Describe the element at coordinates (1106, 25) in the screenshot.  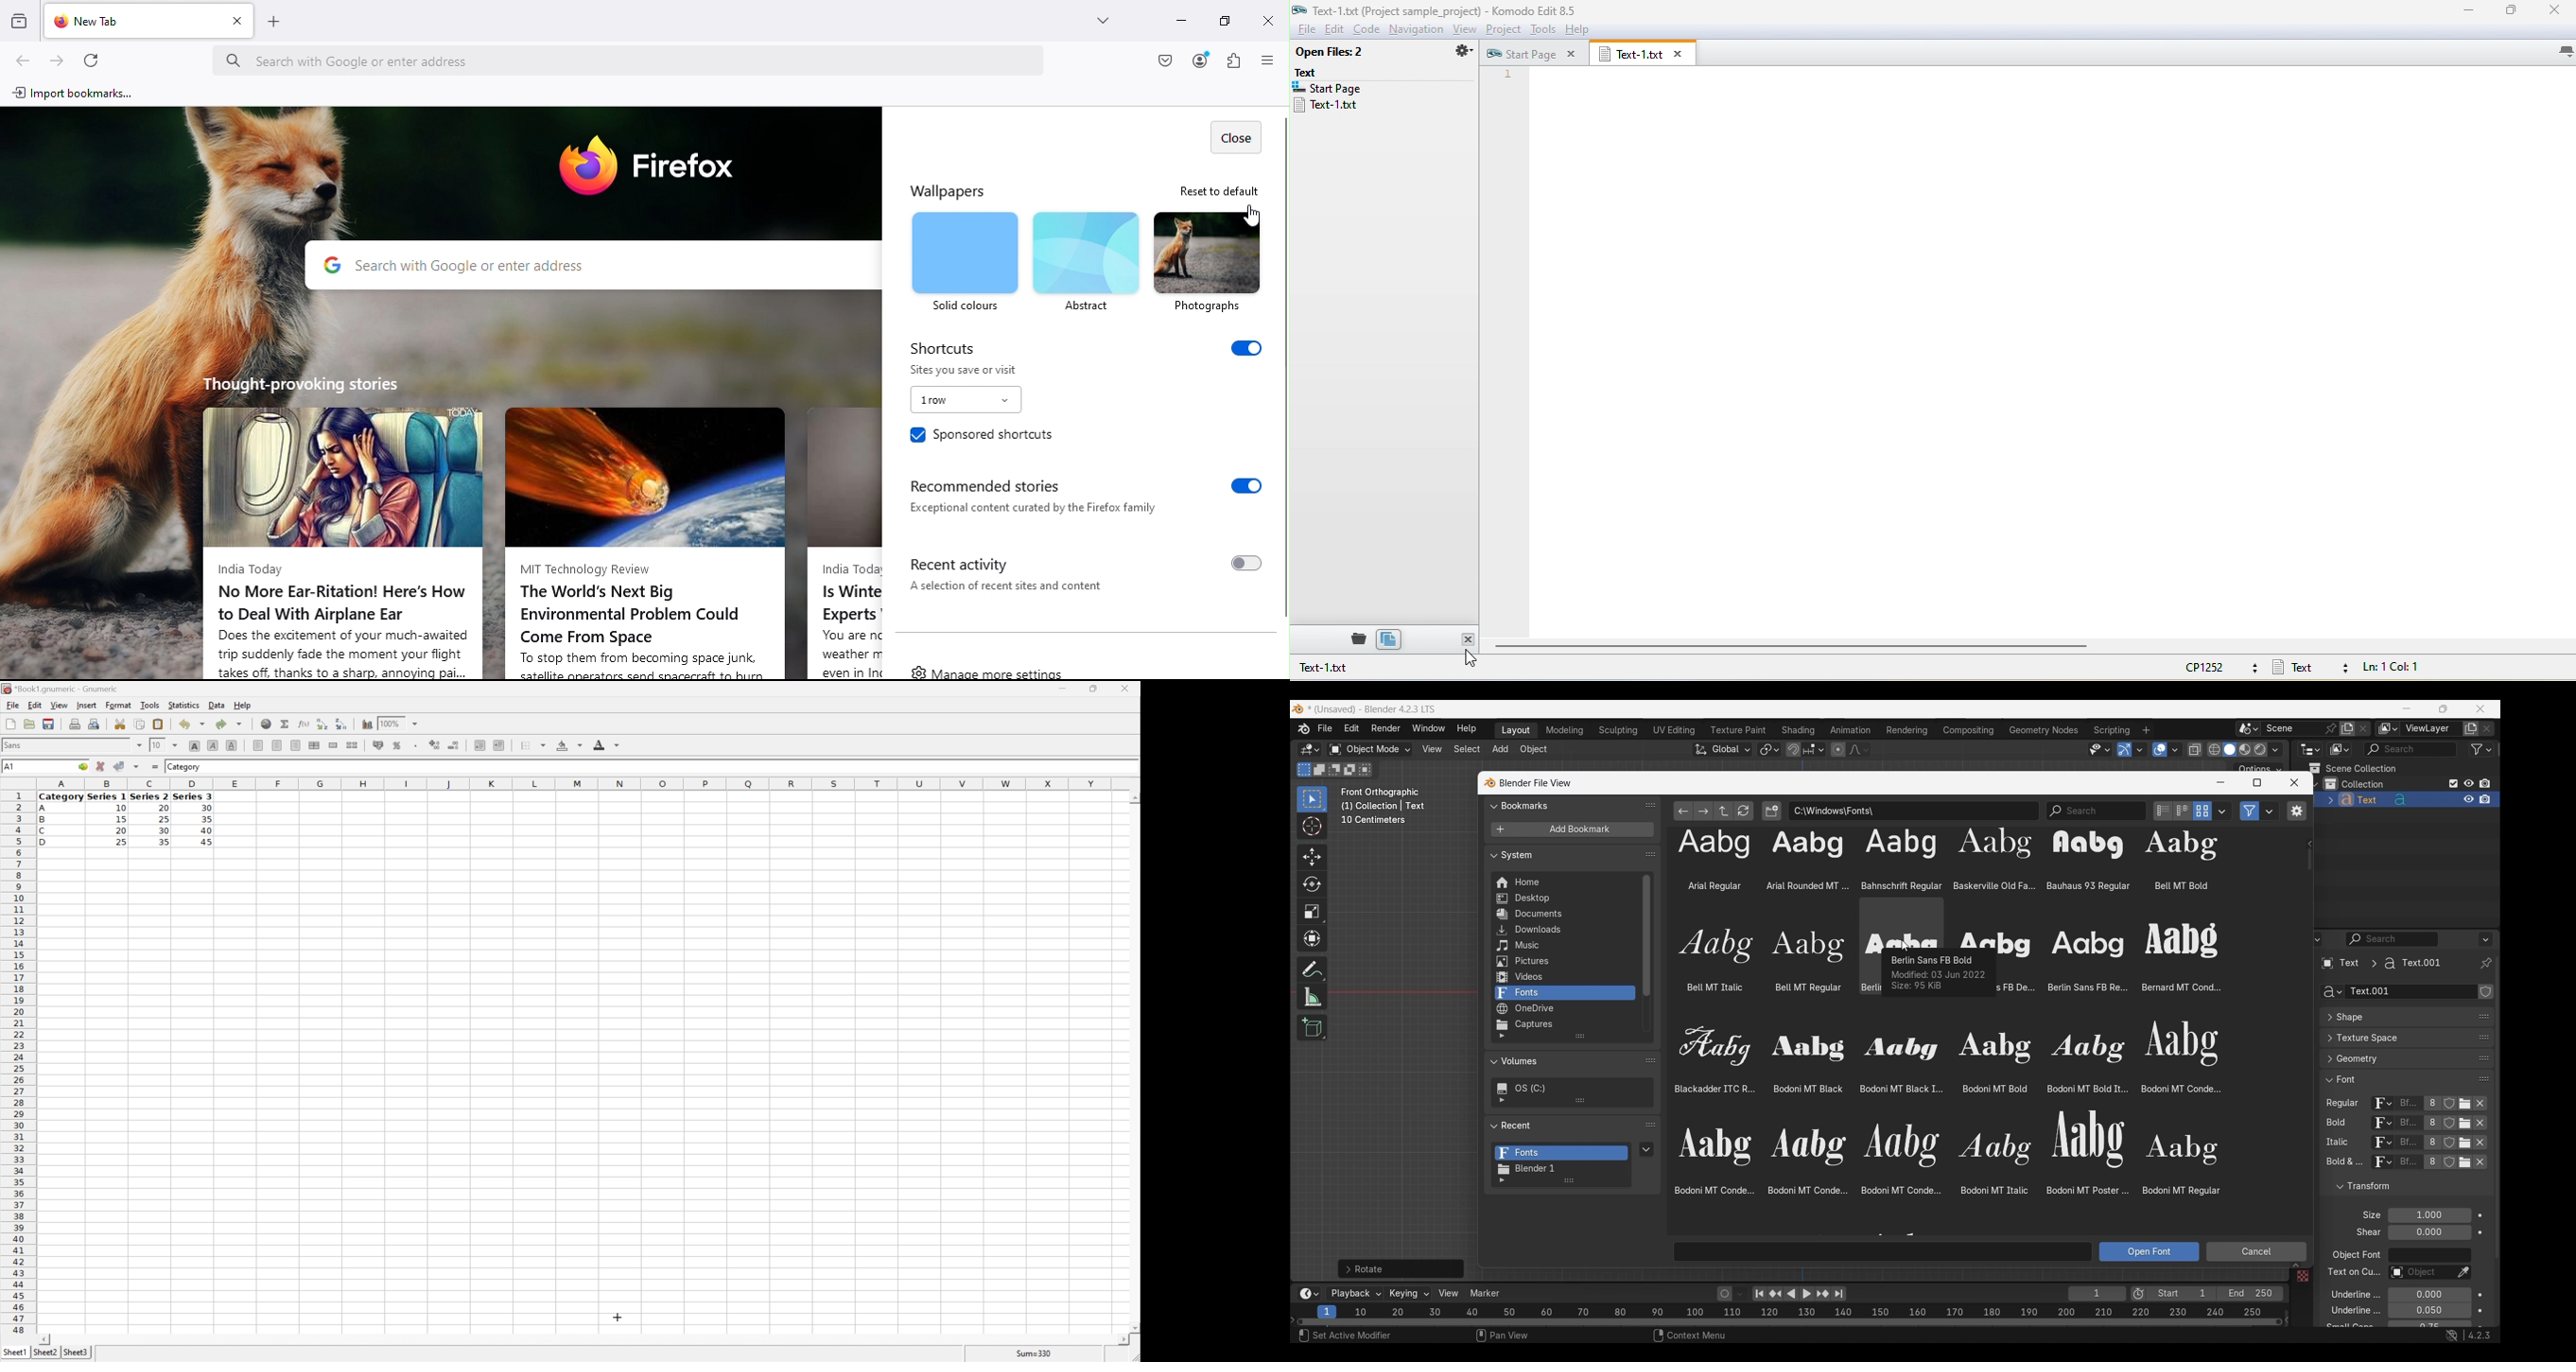
I see `List all tabs` at that location.